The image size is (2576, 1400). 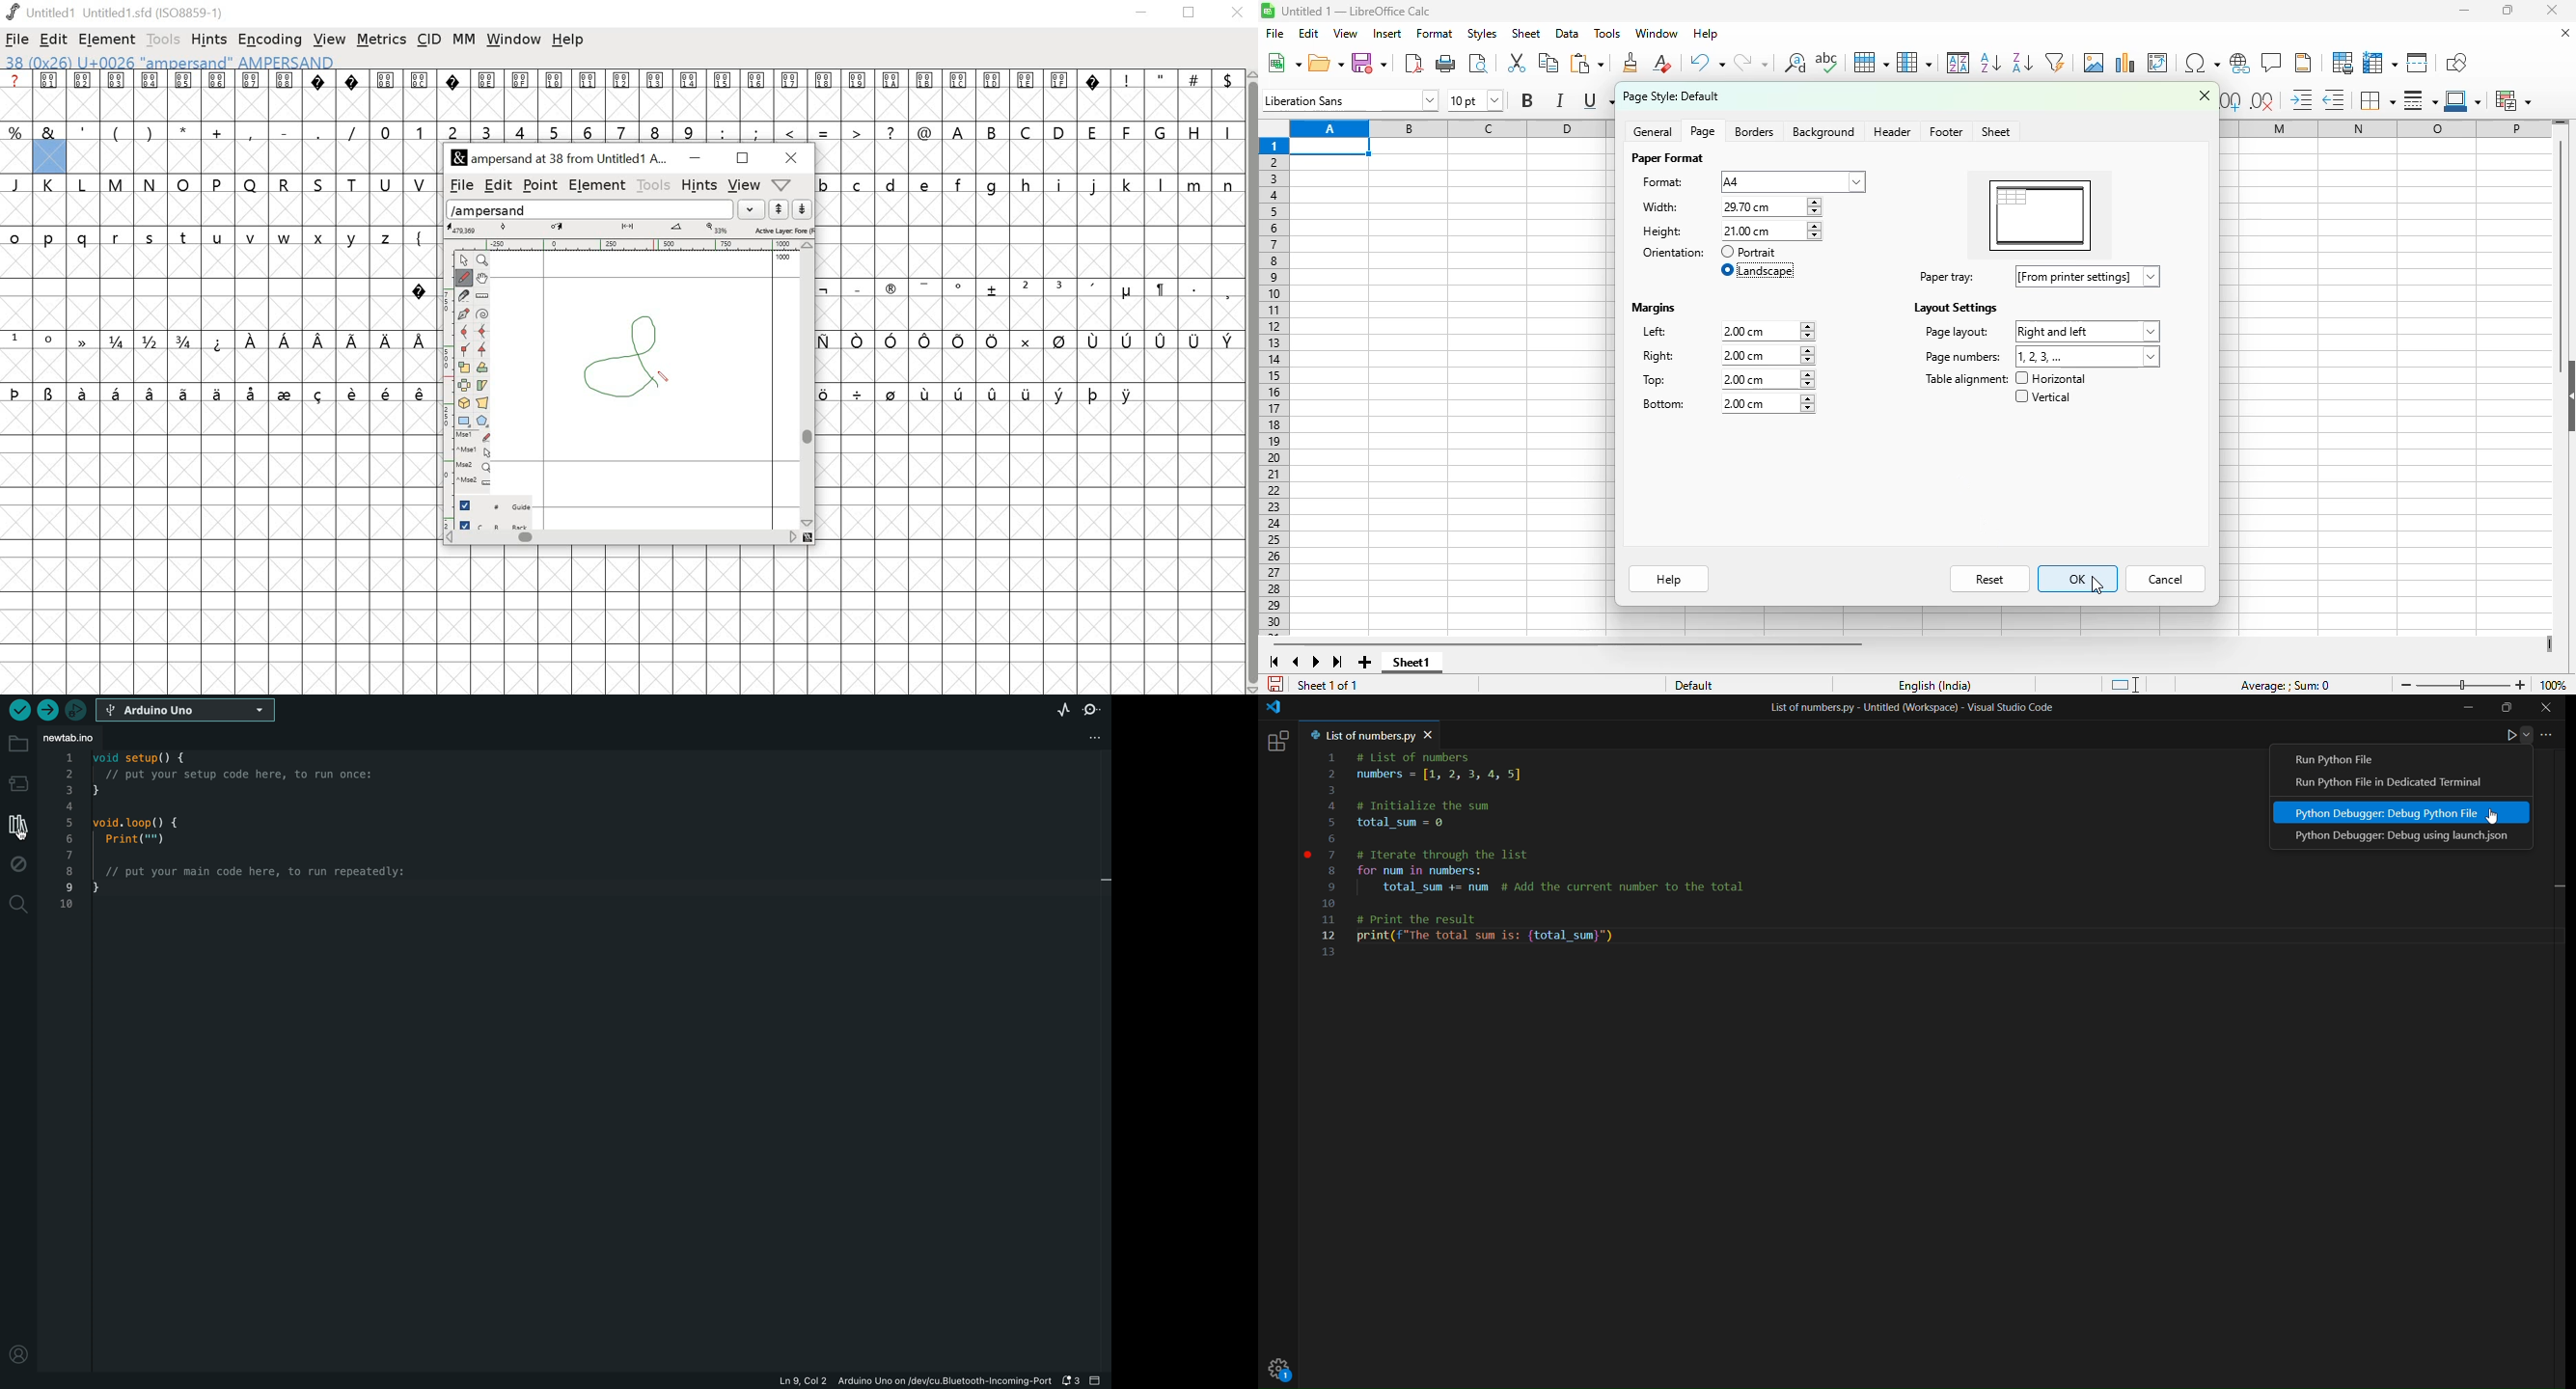 What do you see at coordinates (49, 131) in the screenshot?
I see `&` at bounding box center [49, 131].